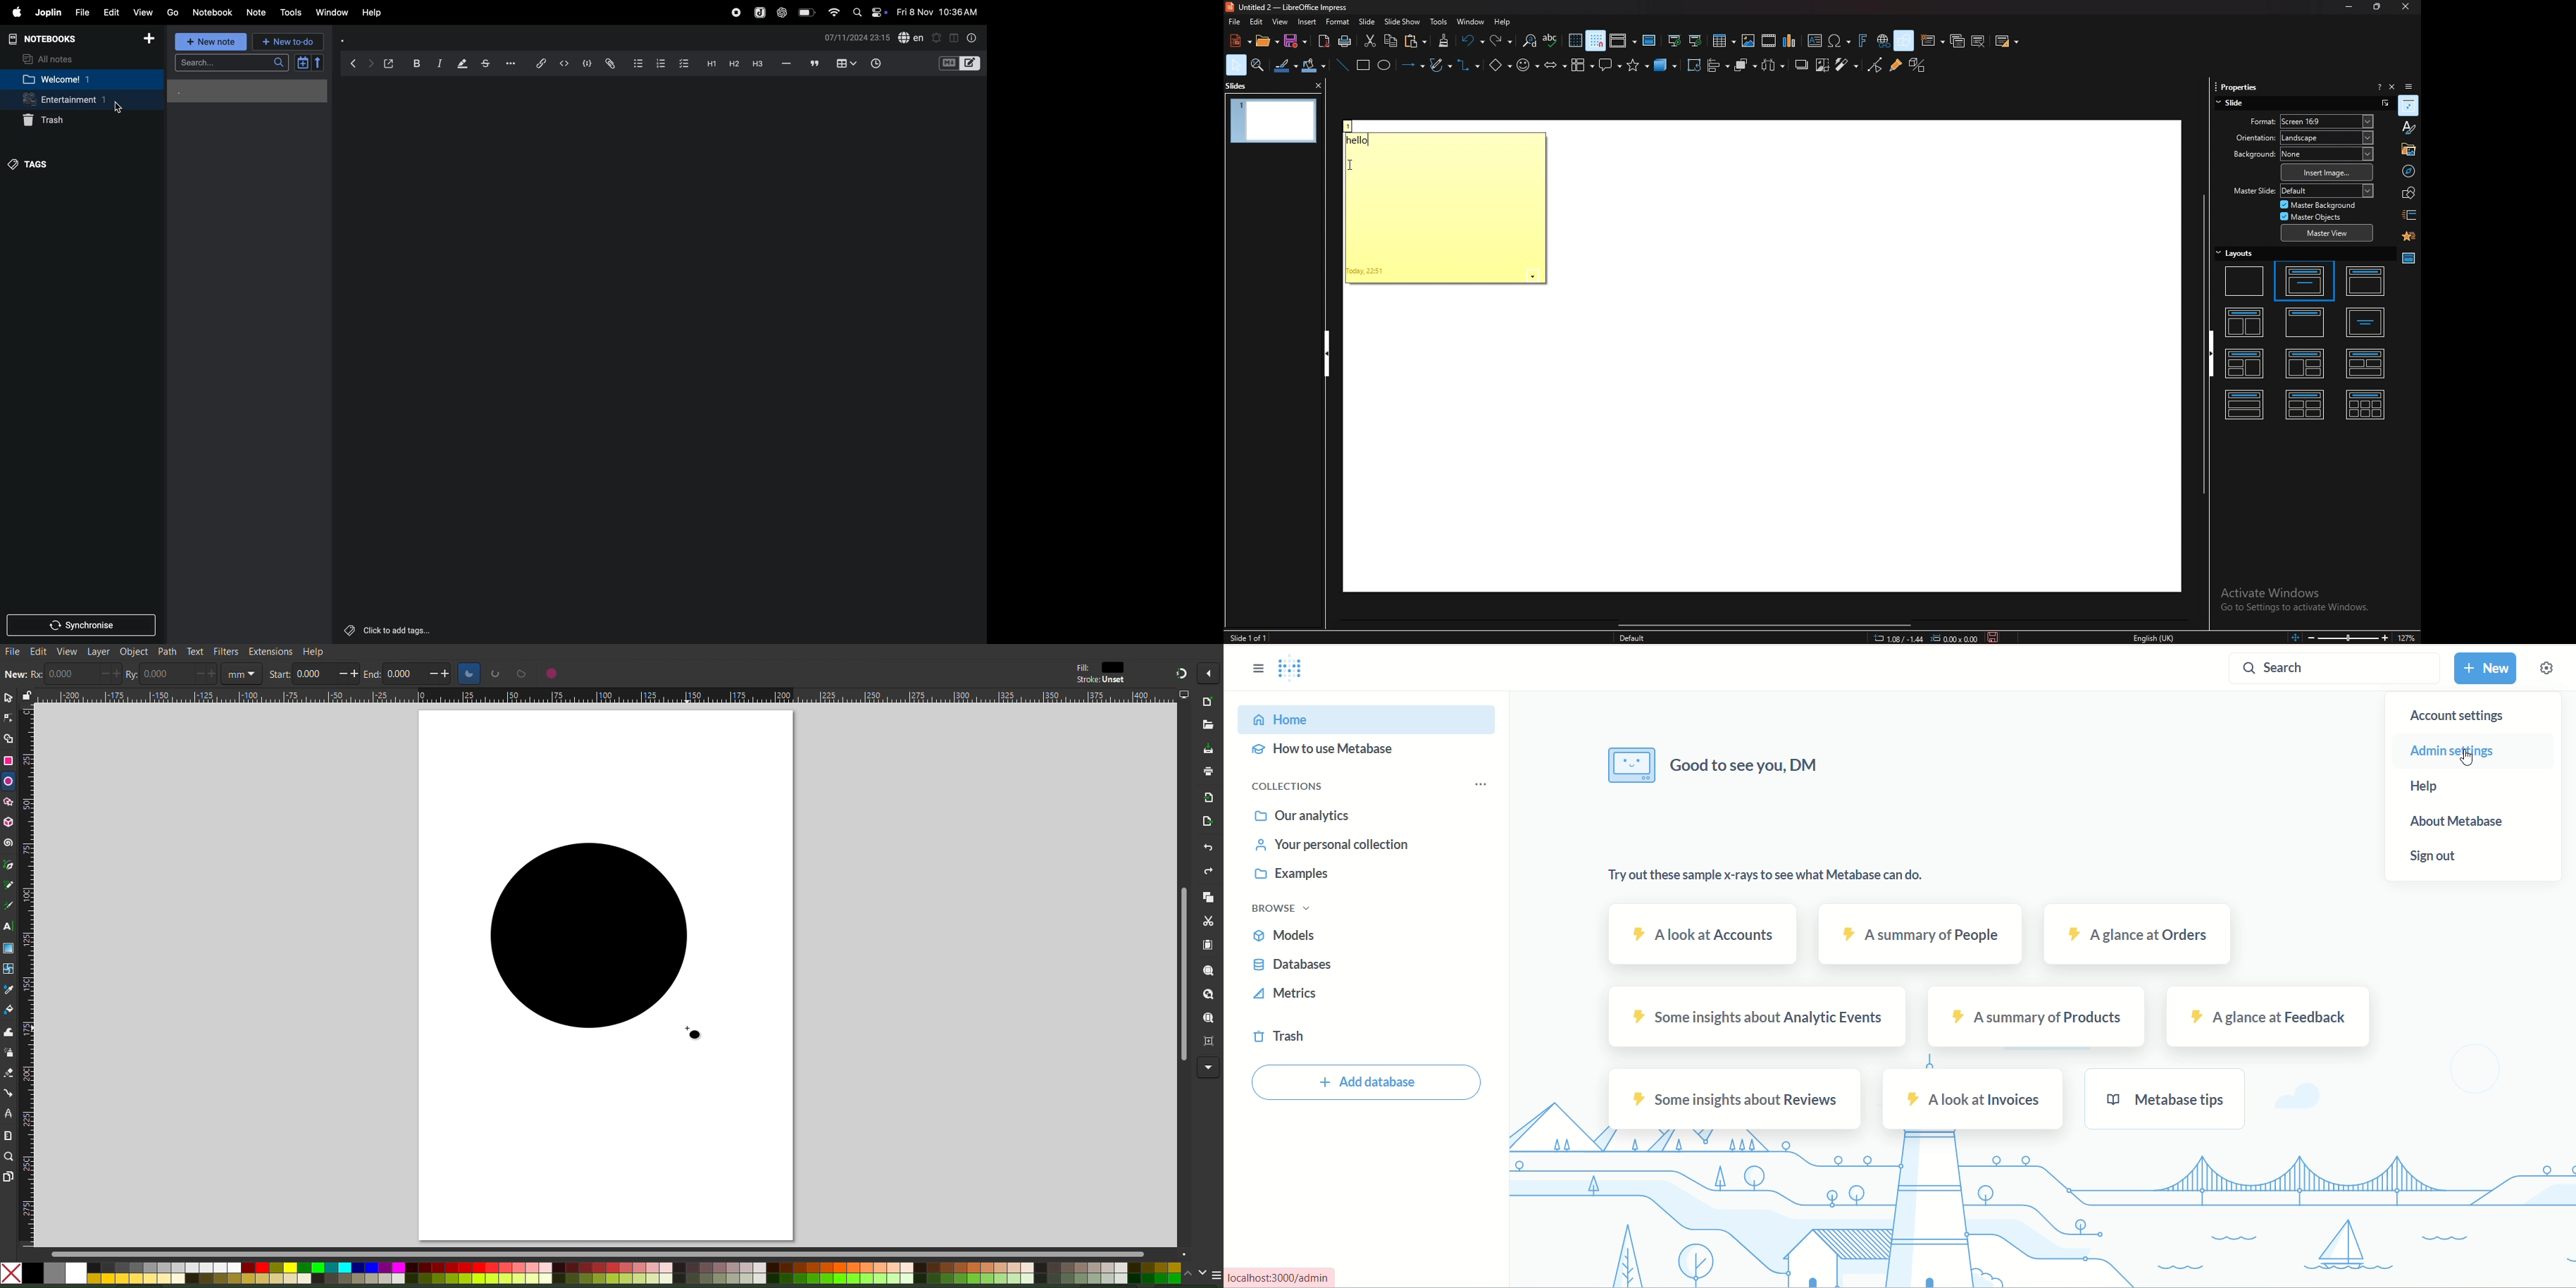  I want to click on flowchart, so click(1583, 66).